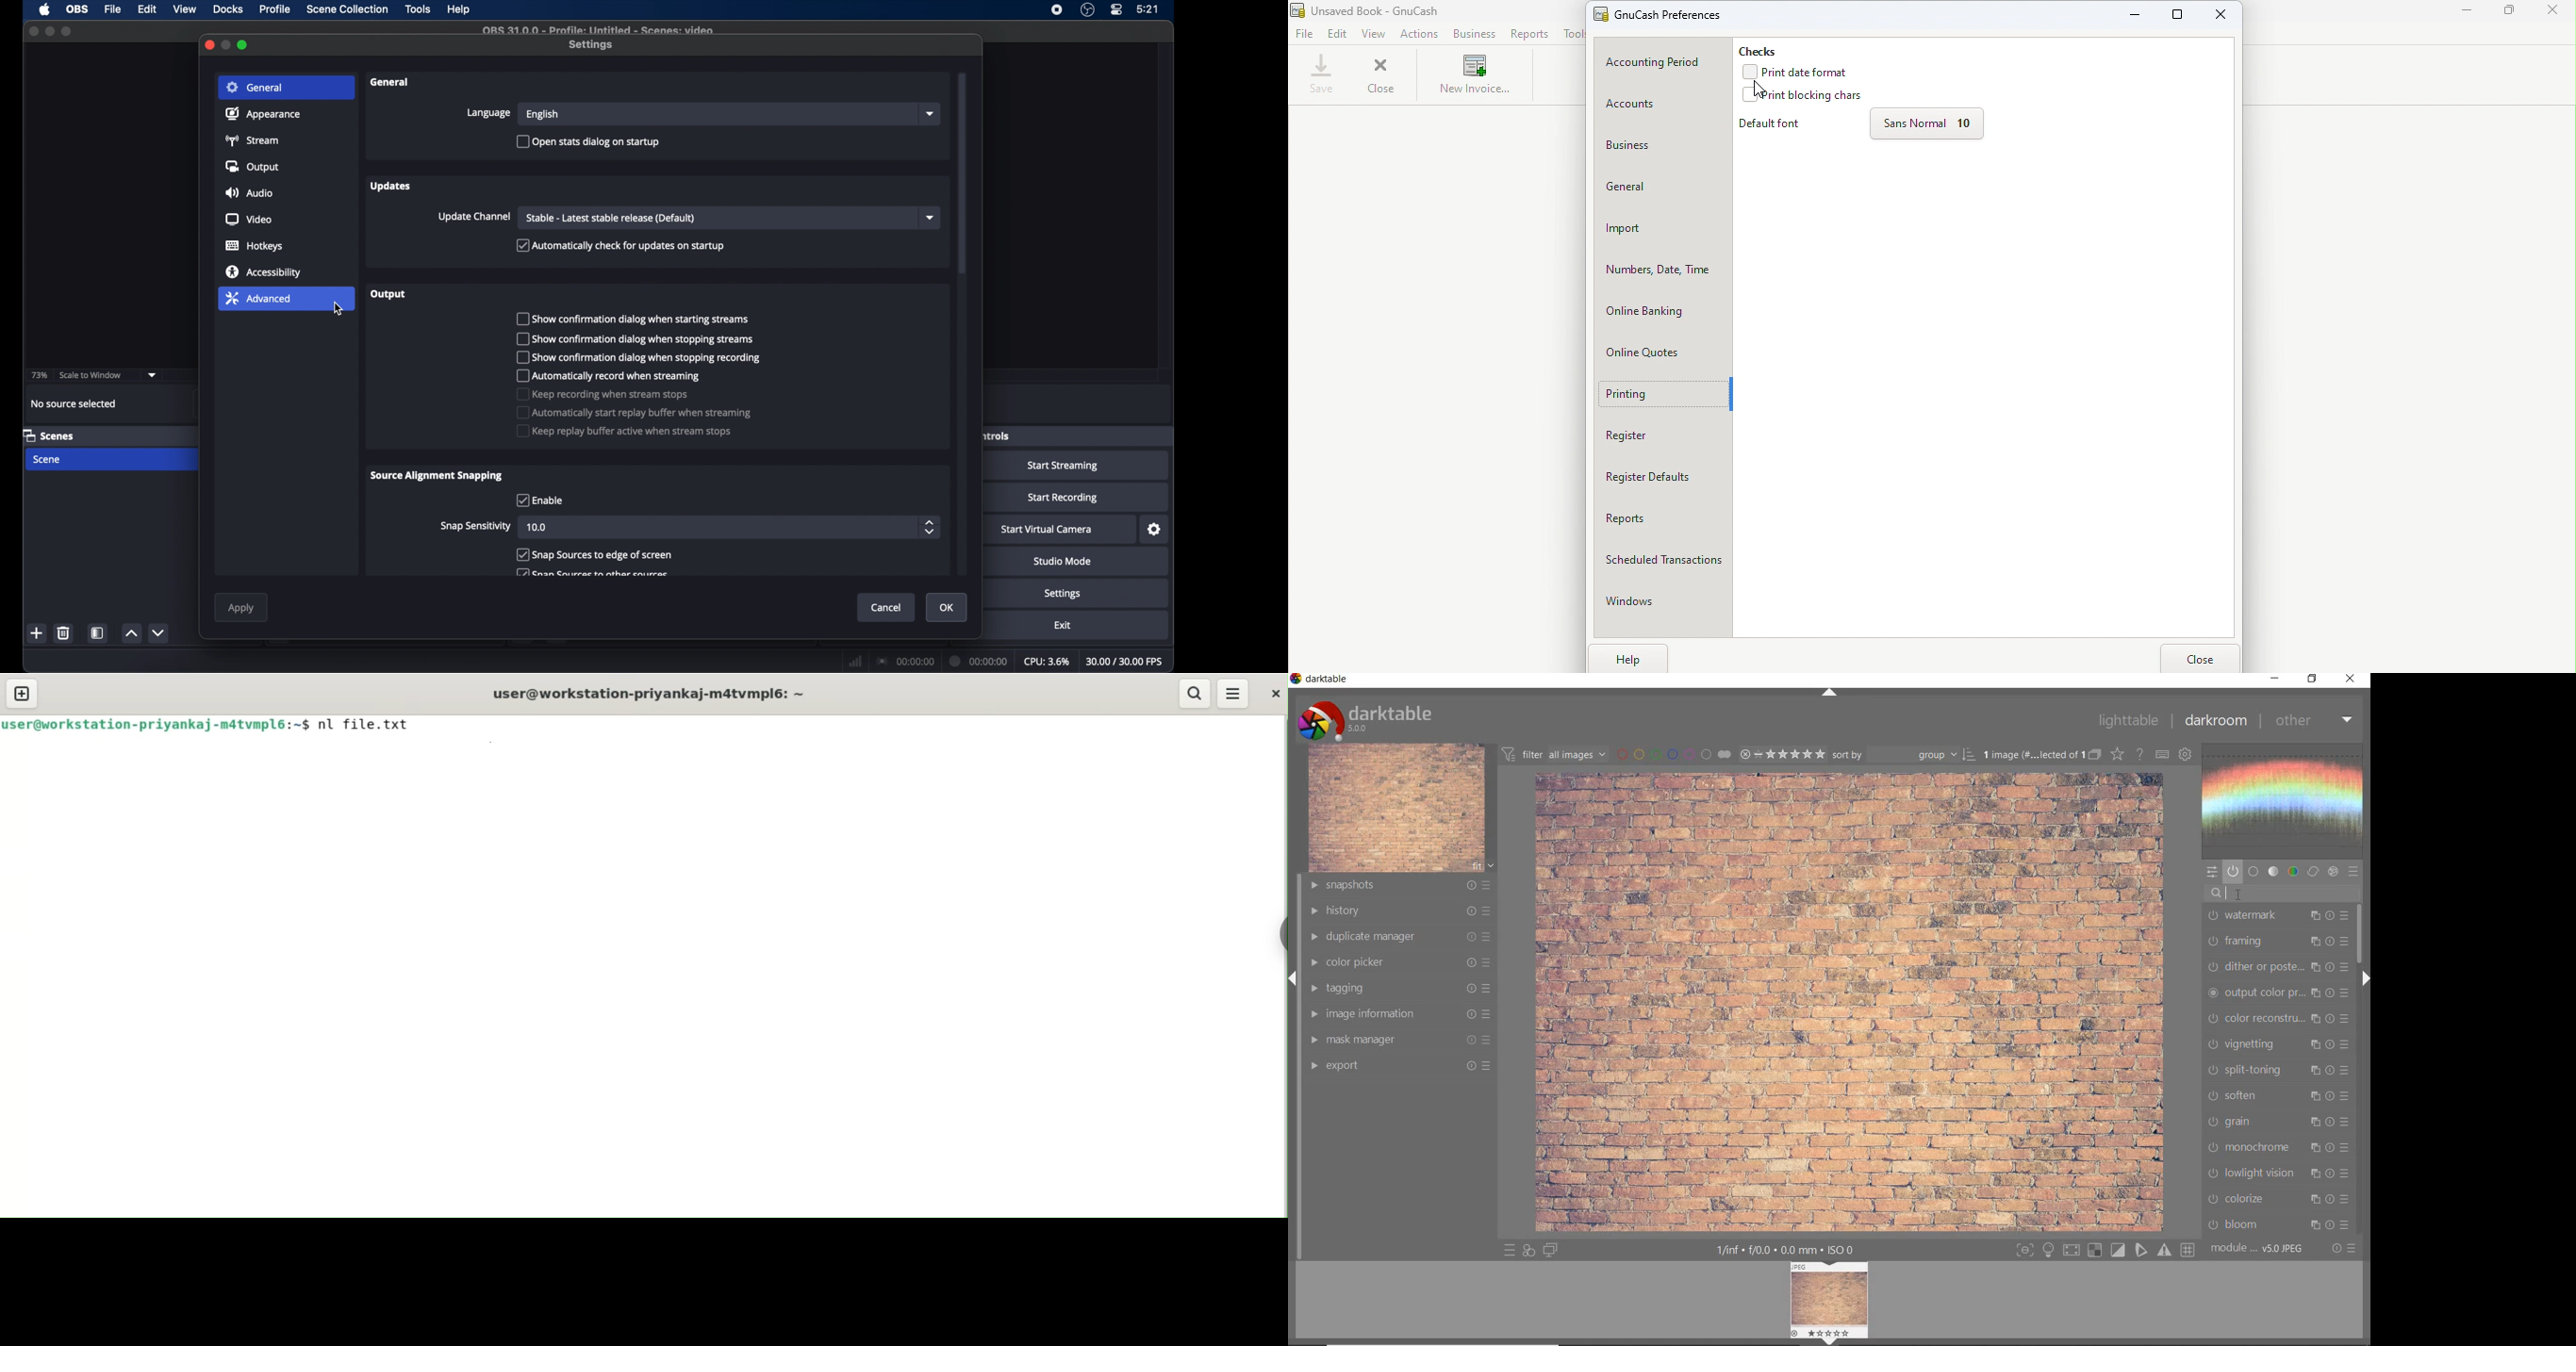 The image size is (2576, 1372). I want to click on Close, so click(1382, 78).